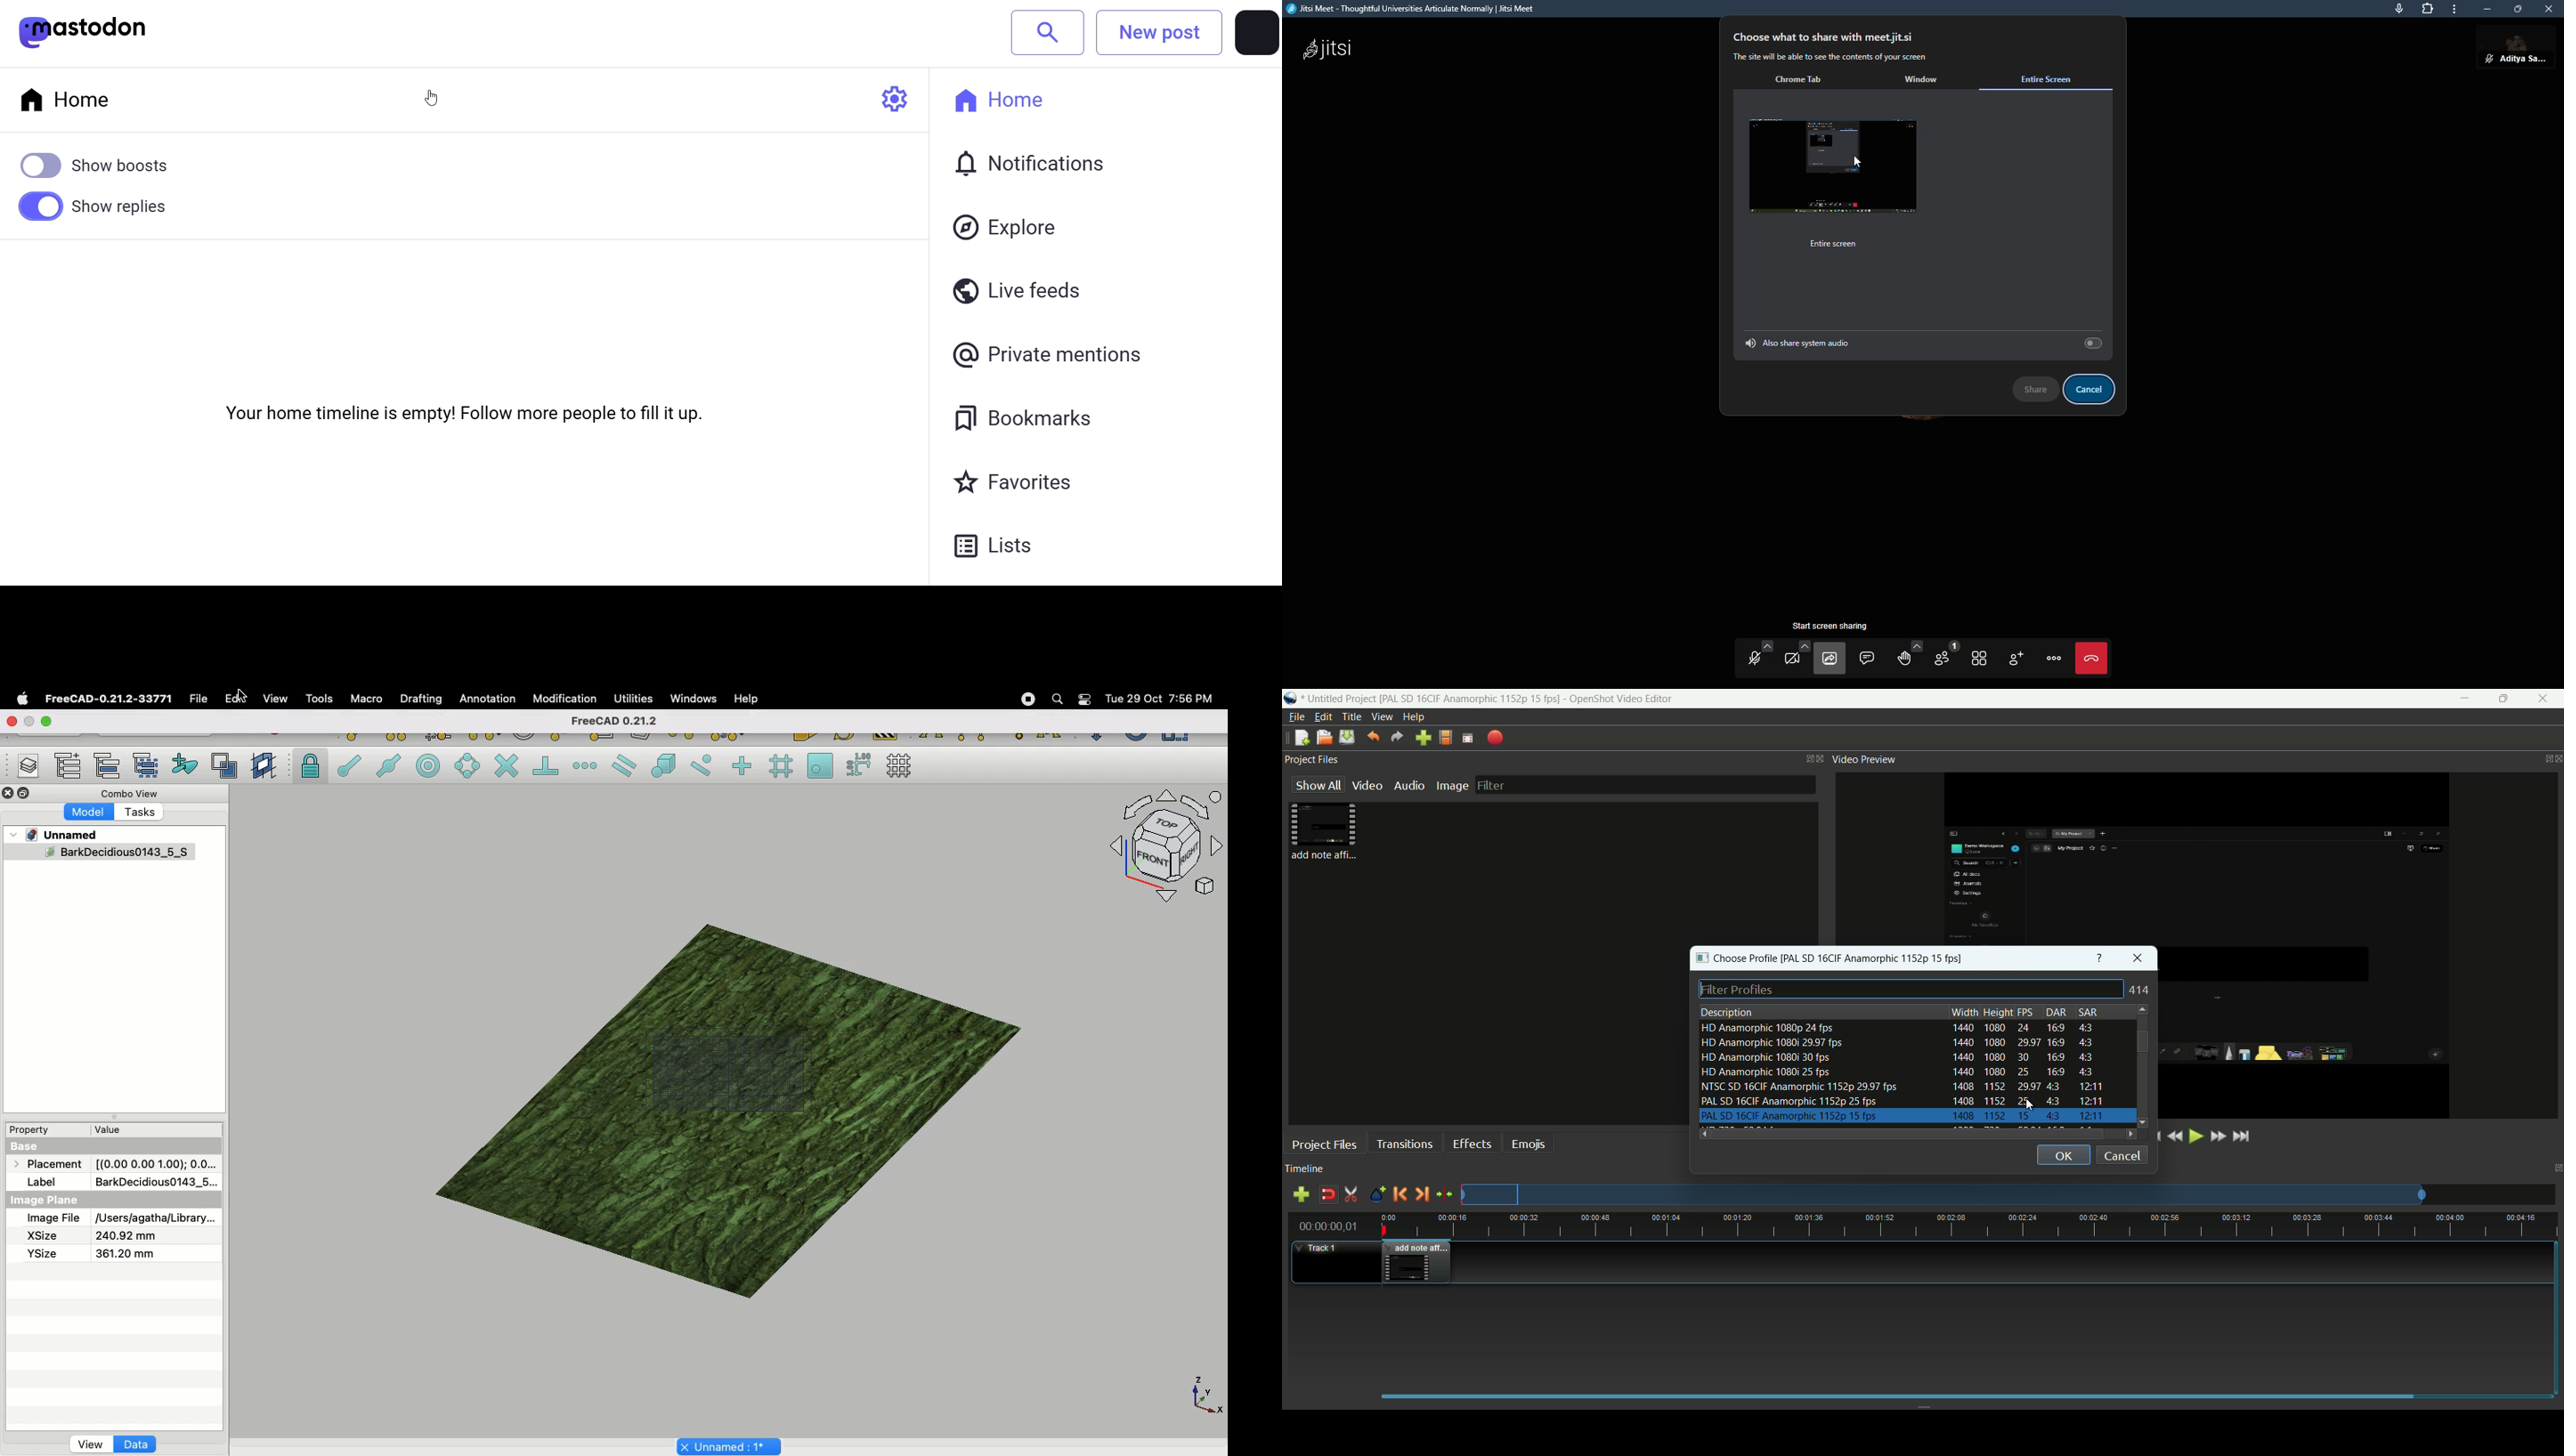 Image resolution: width=2576 pixels, height=1456 pixels. I want to click on live feeds, so click(1024, 290).